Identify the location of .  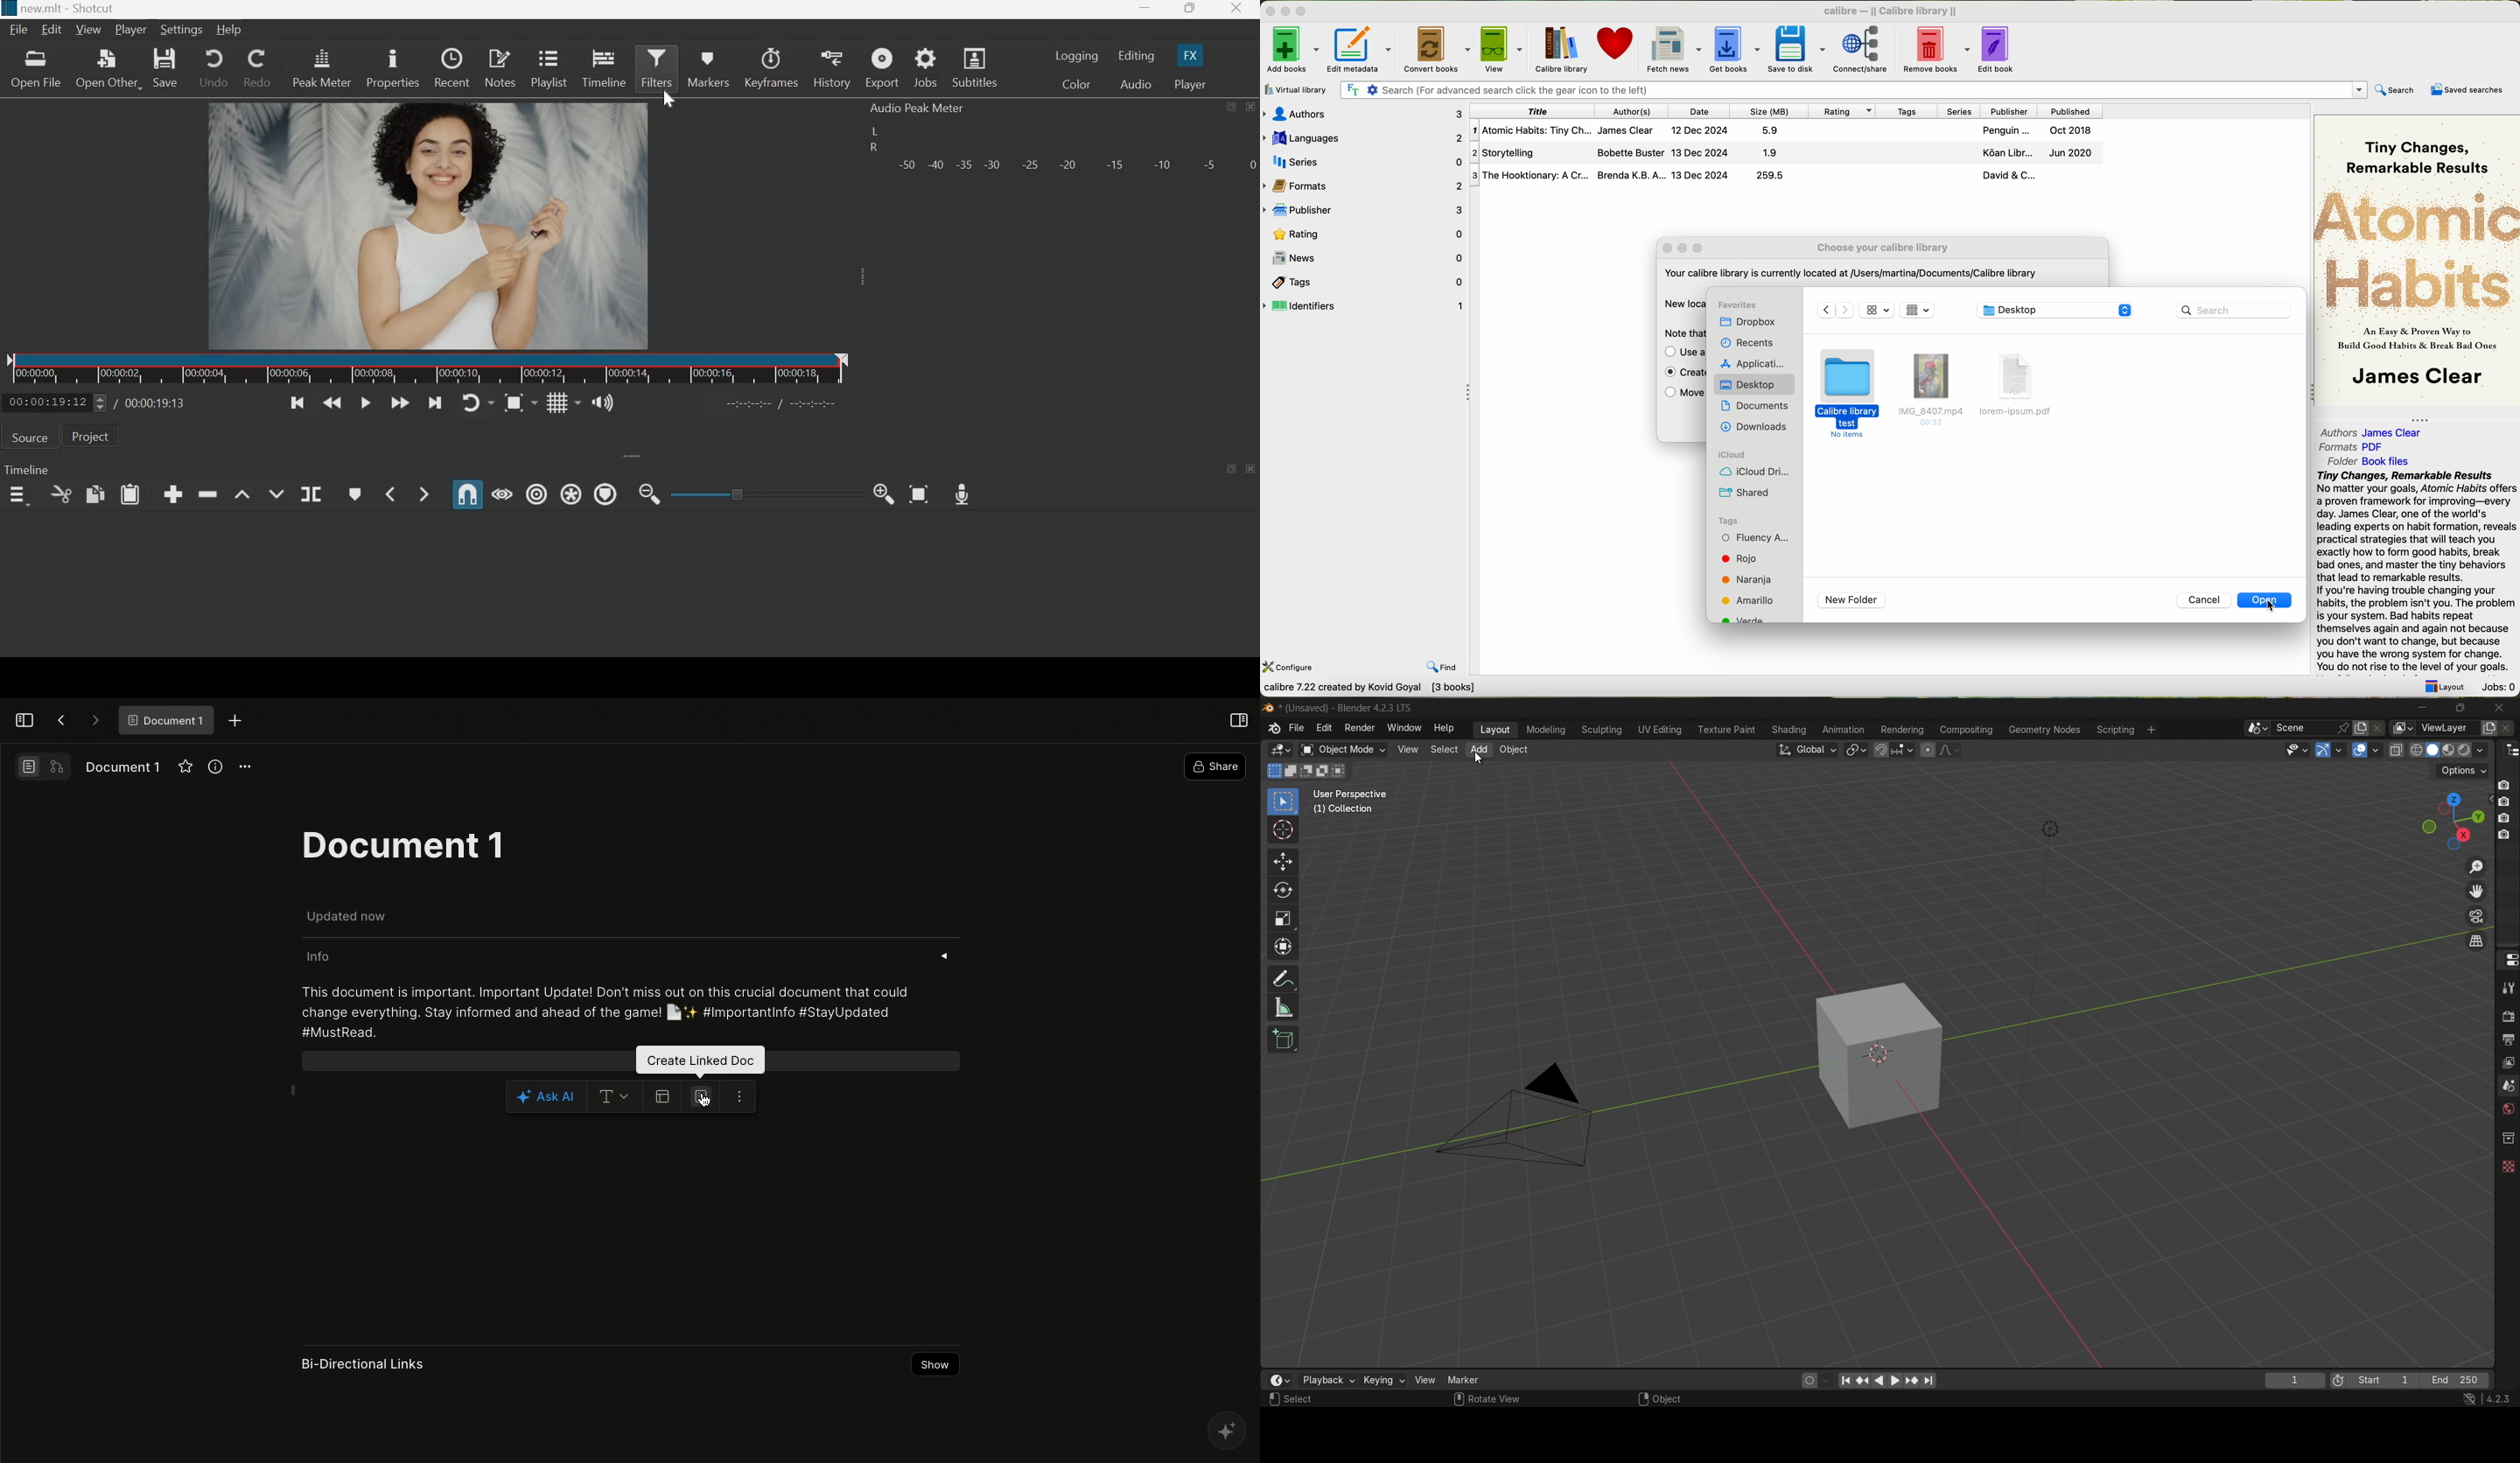
(430, 224).